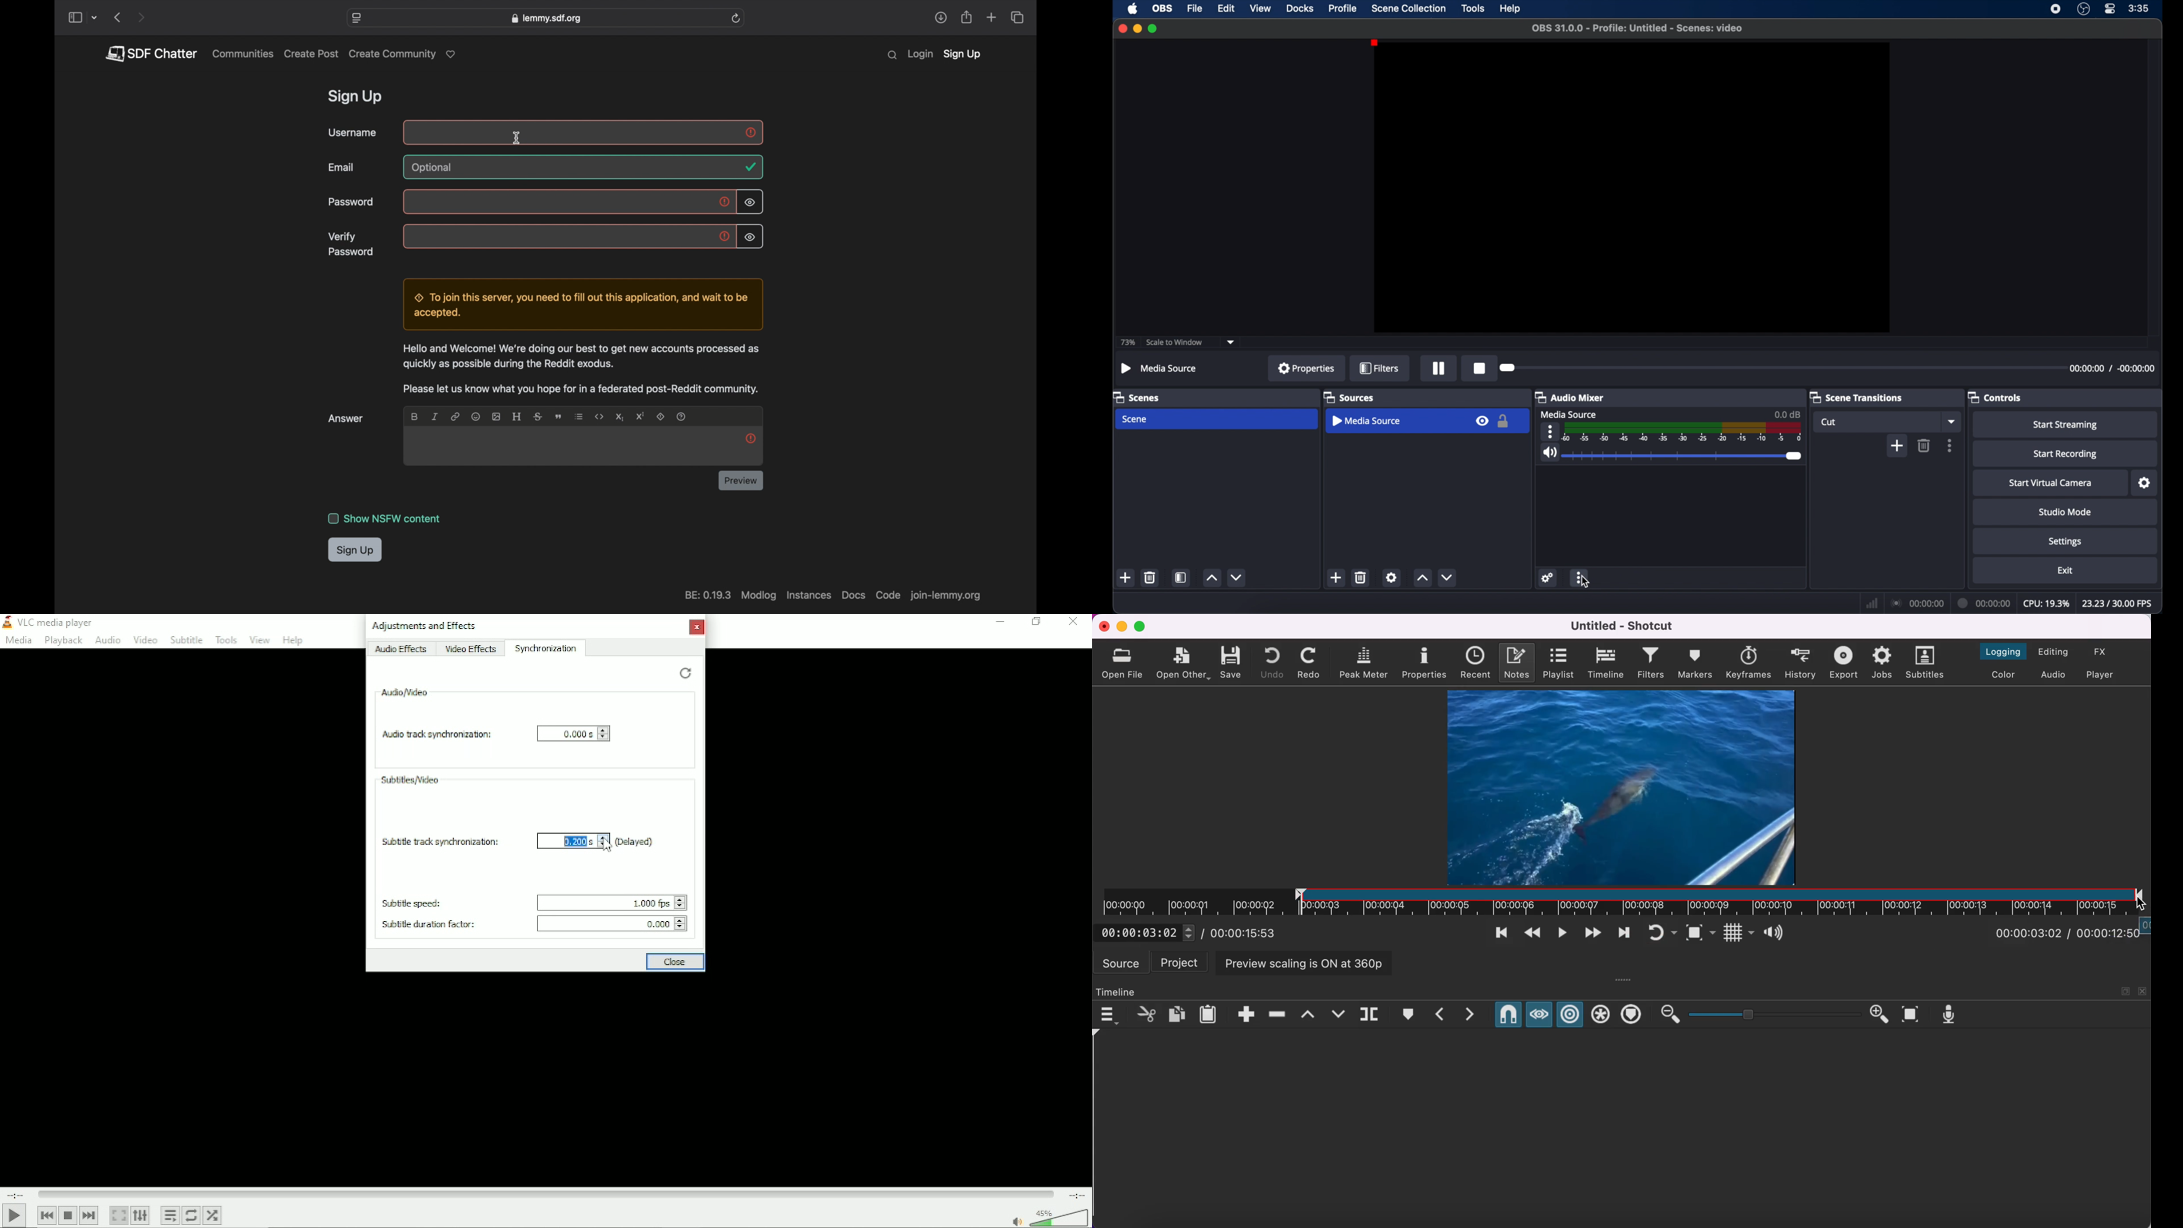 The width and height of the screenshot is (2184, 1232). Describe the element at coordinates (968, 18) in the screenshot. I see `share` at that location.